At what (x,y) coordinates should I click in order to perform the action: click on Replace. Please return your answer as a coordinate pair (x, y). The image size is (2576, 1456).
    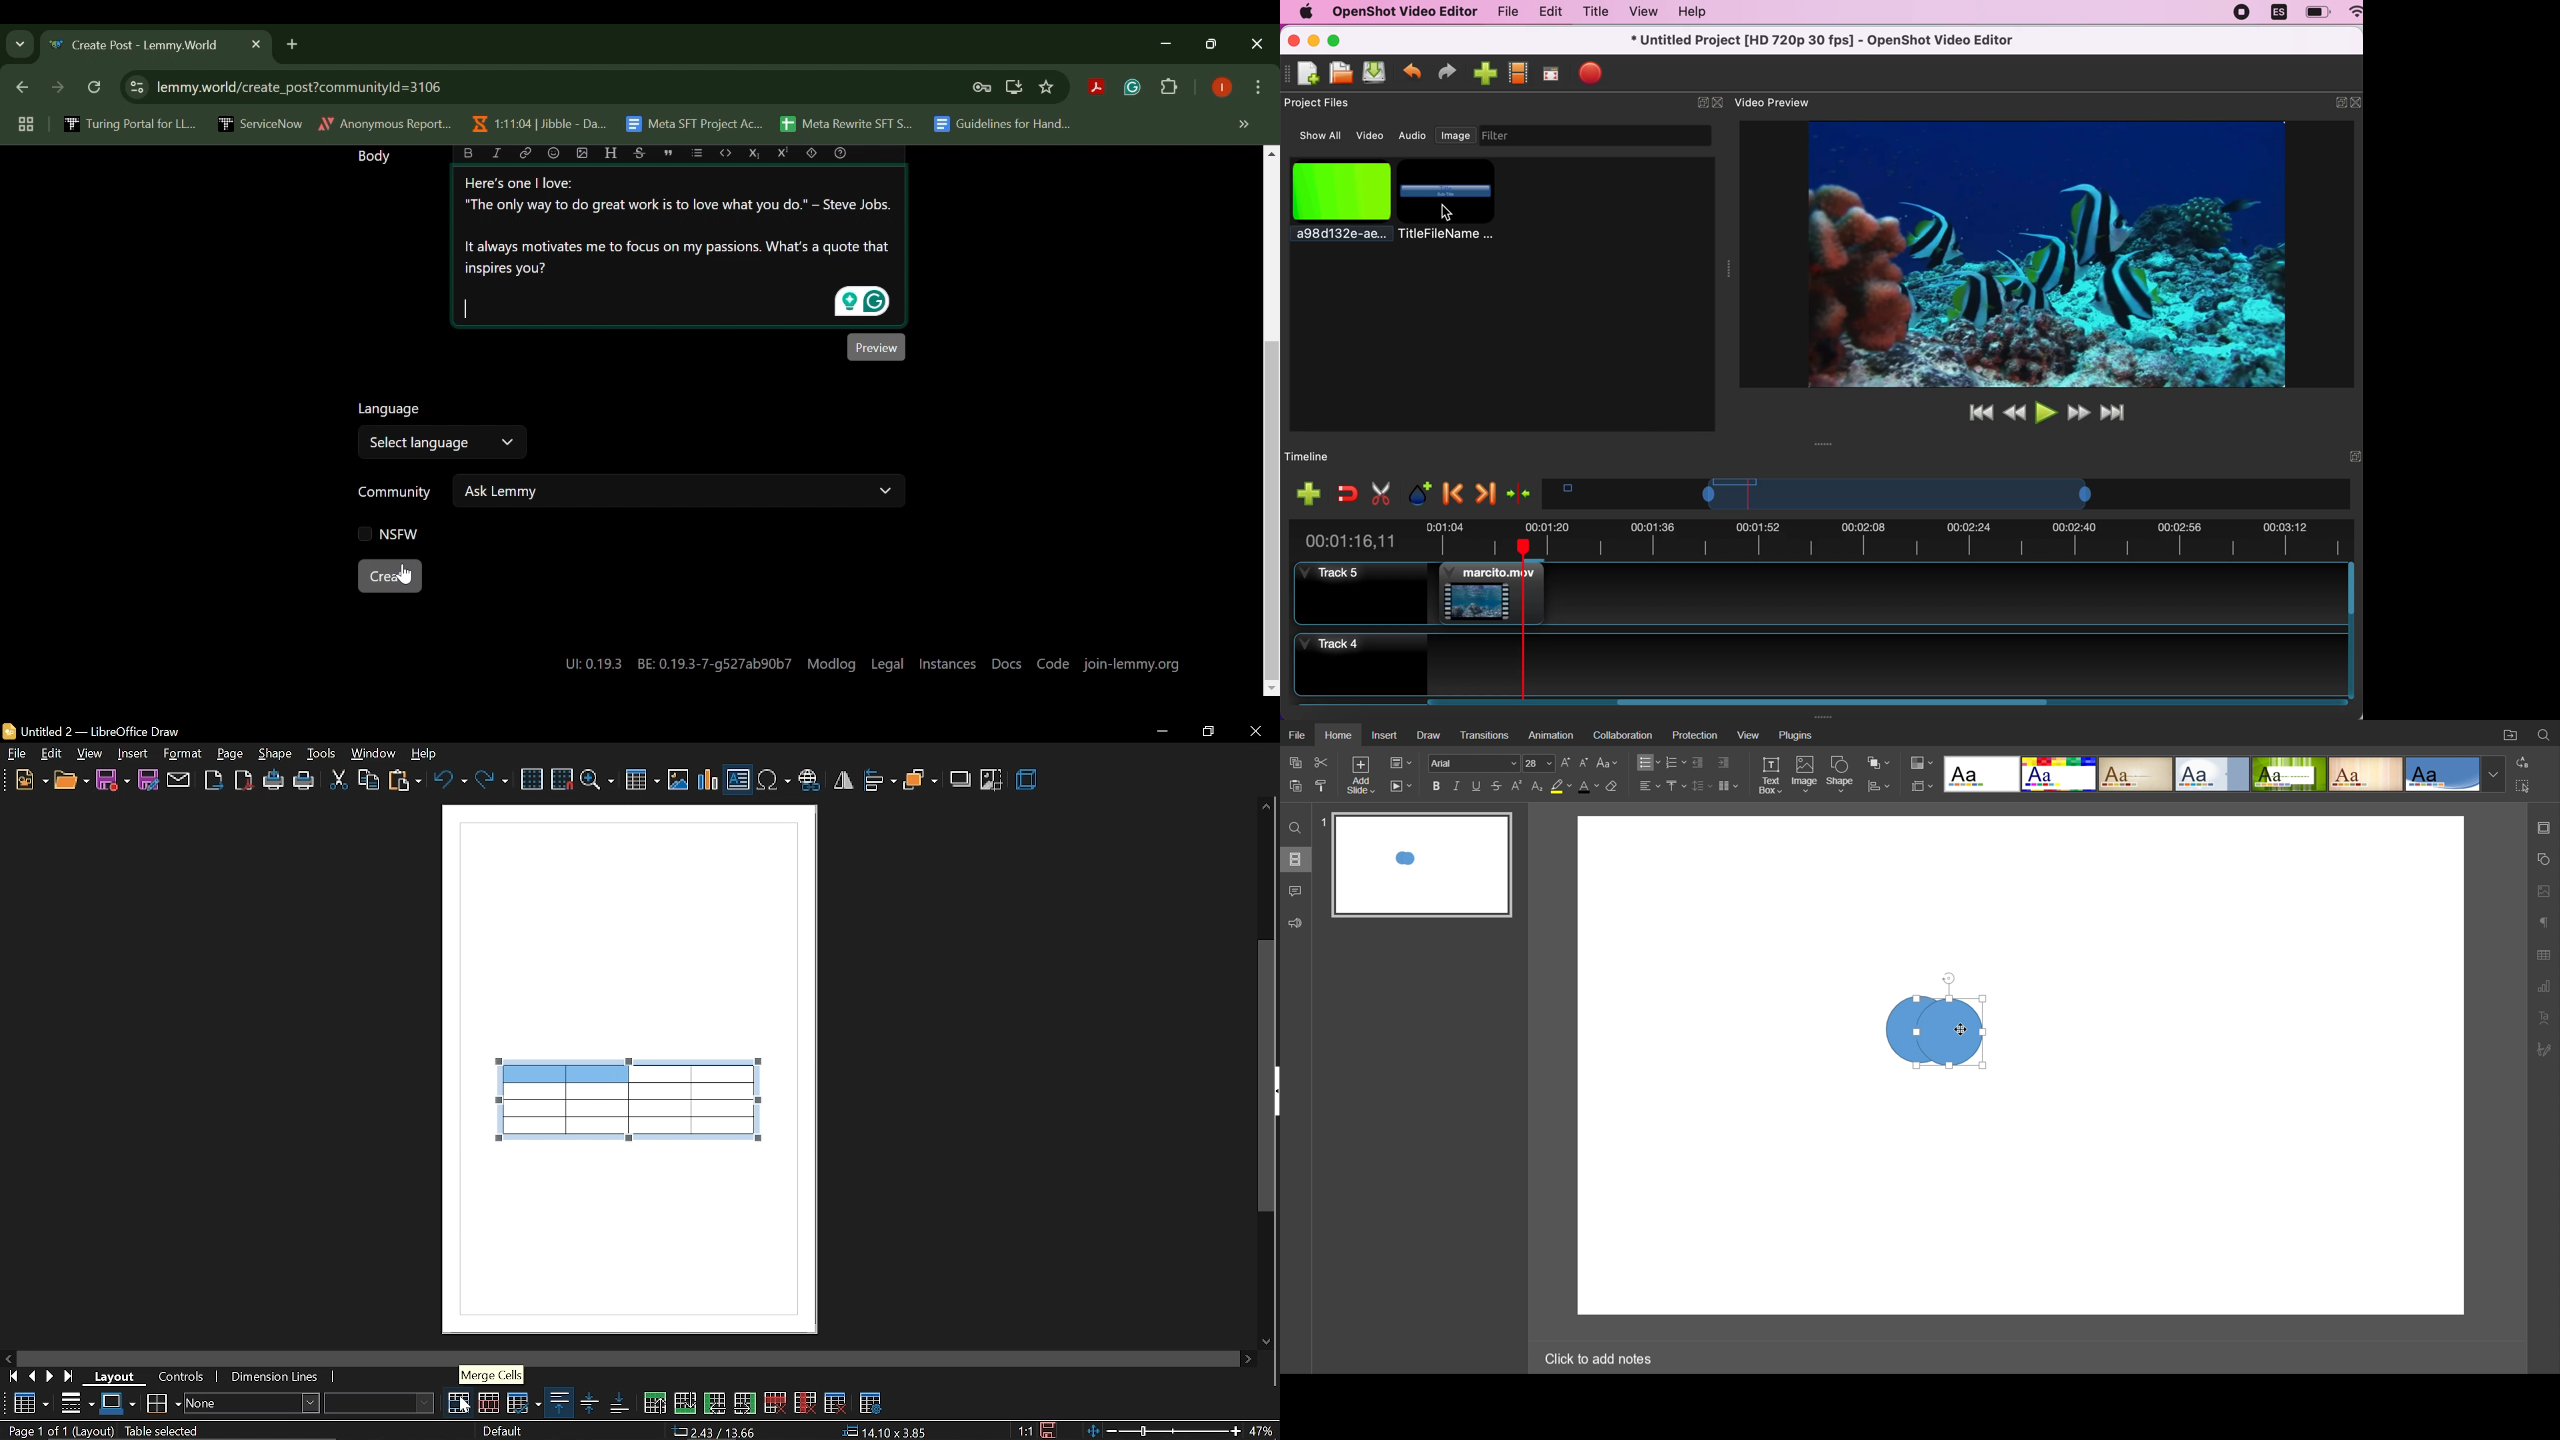
    Looking at the image, I should click on (2523, 762).